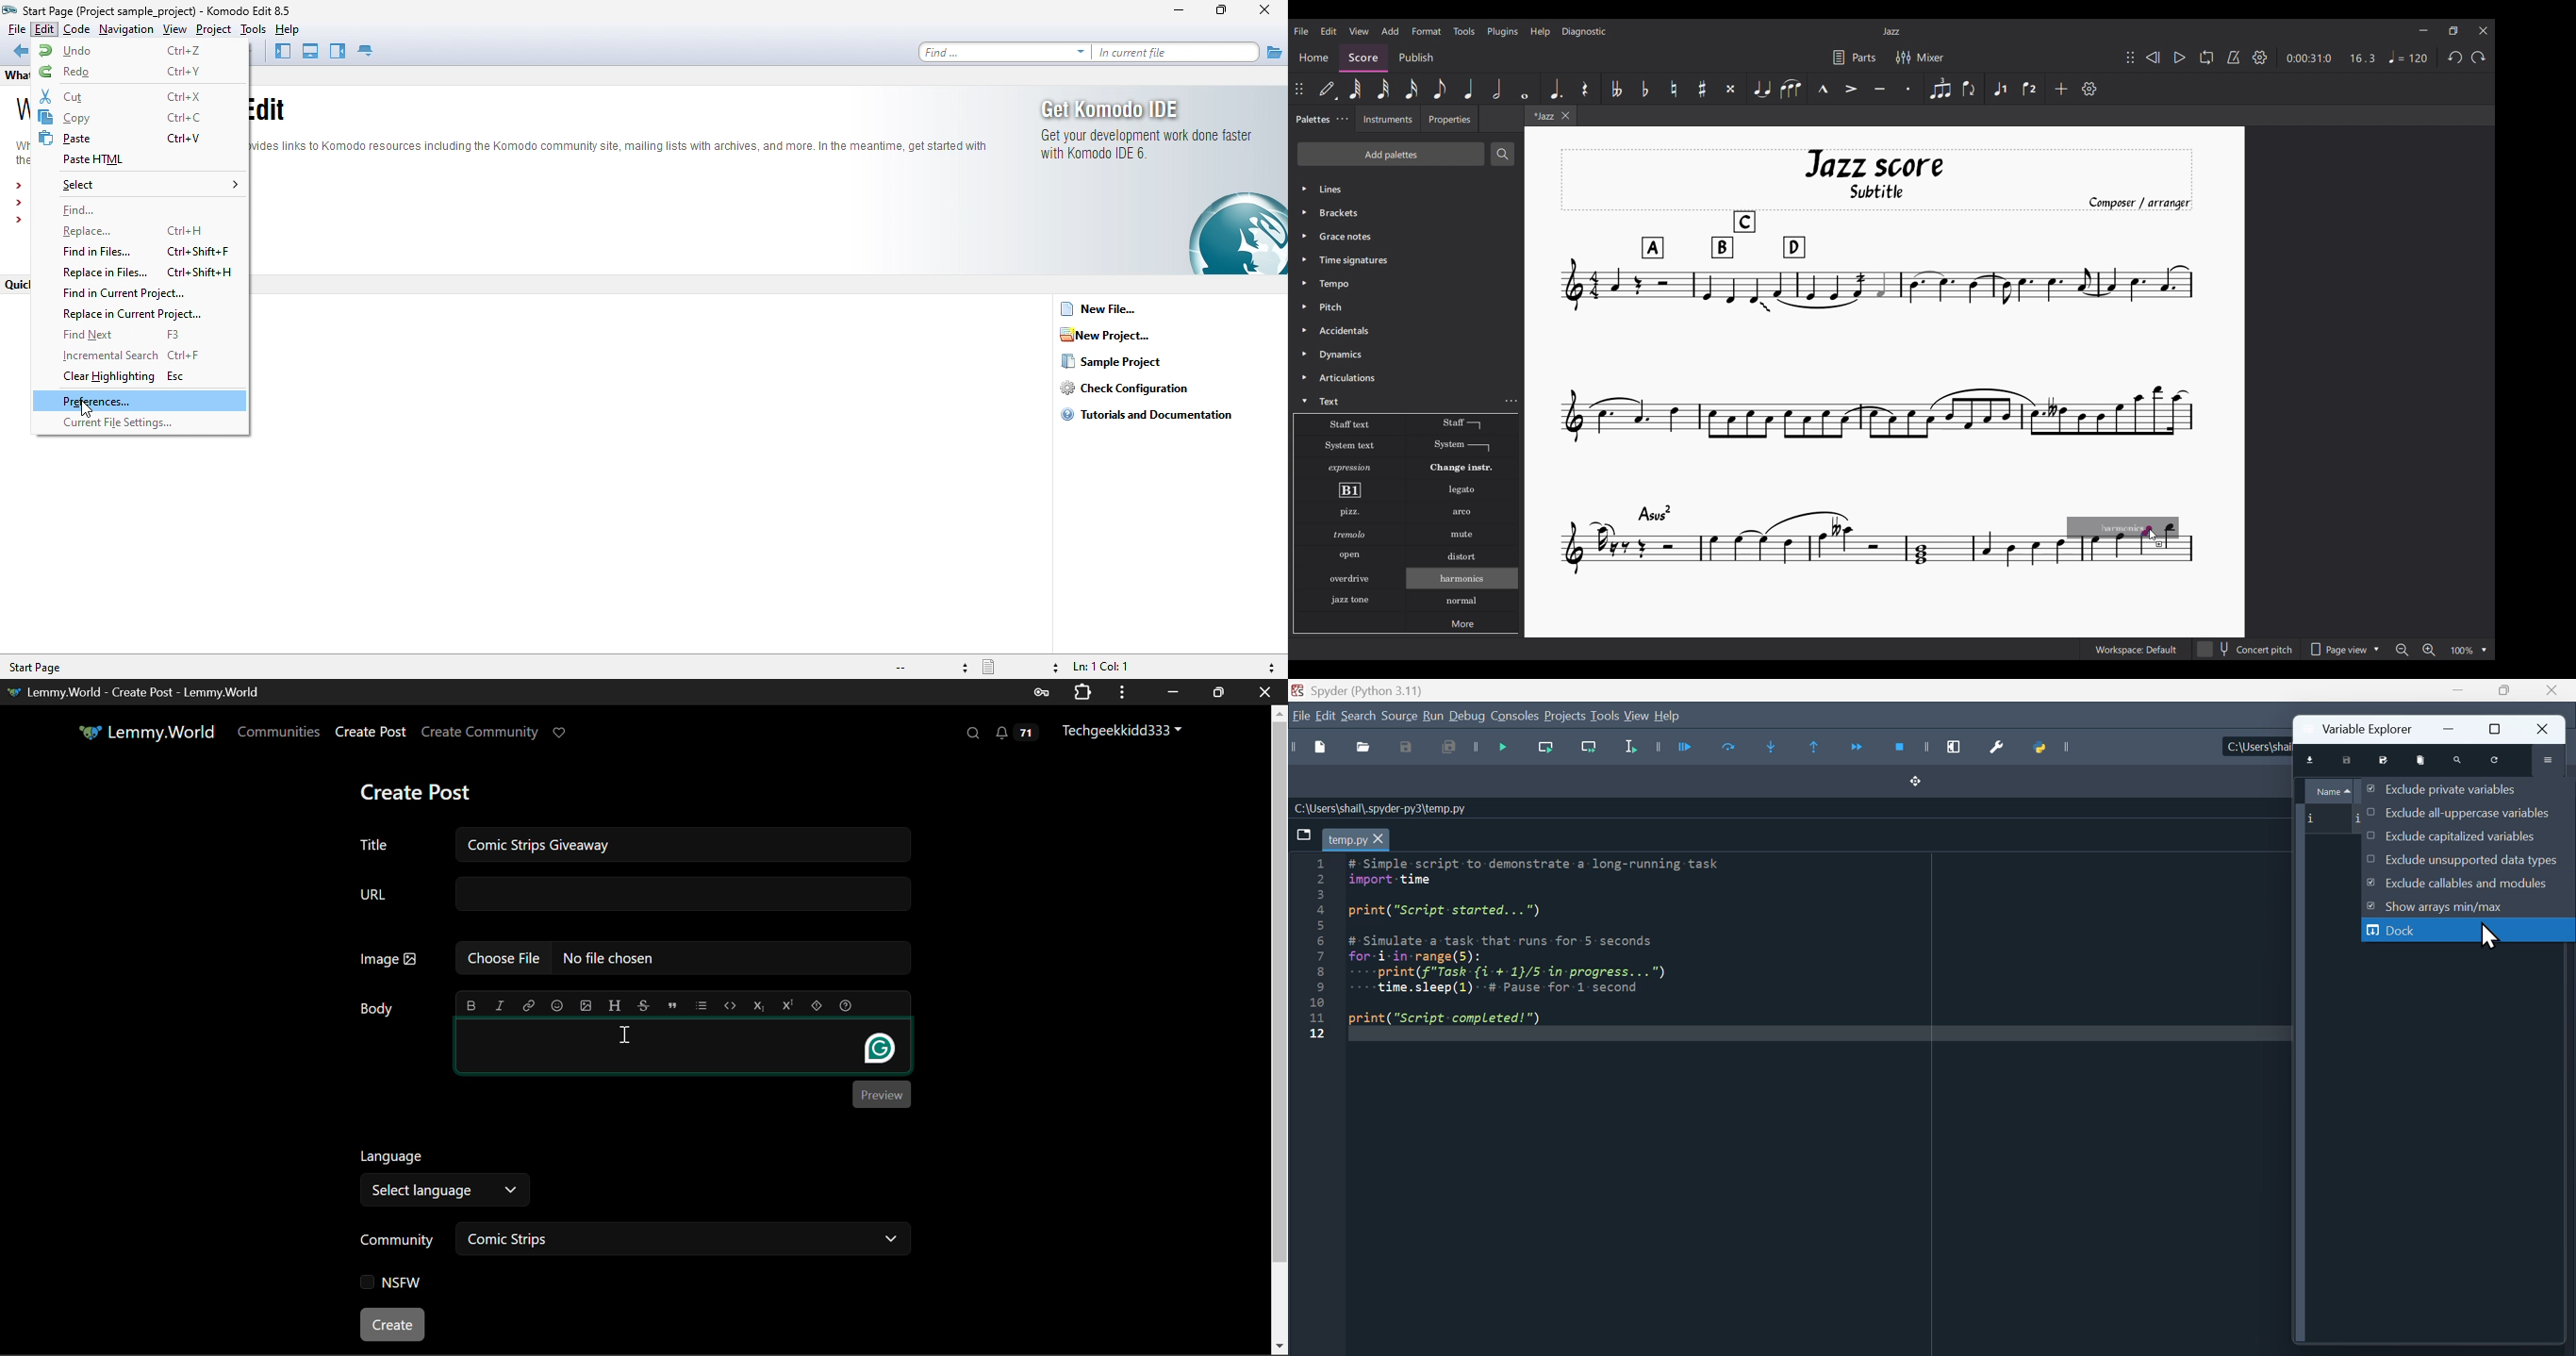 The width and height of the screenshot is (2576, 1372). What do you see at coordinates (701, 1003) in the screenshot?
I see `list` at bounding box center [701, 1003].